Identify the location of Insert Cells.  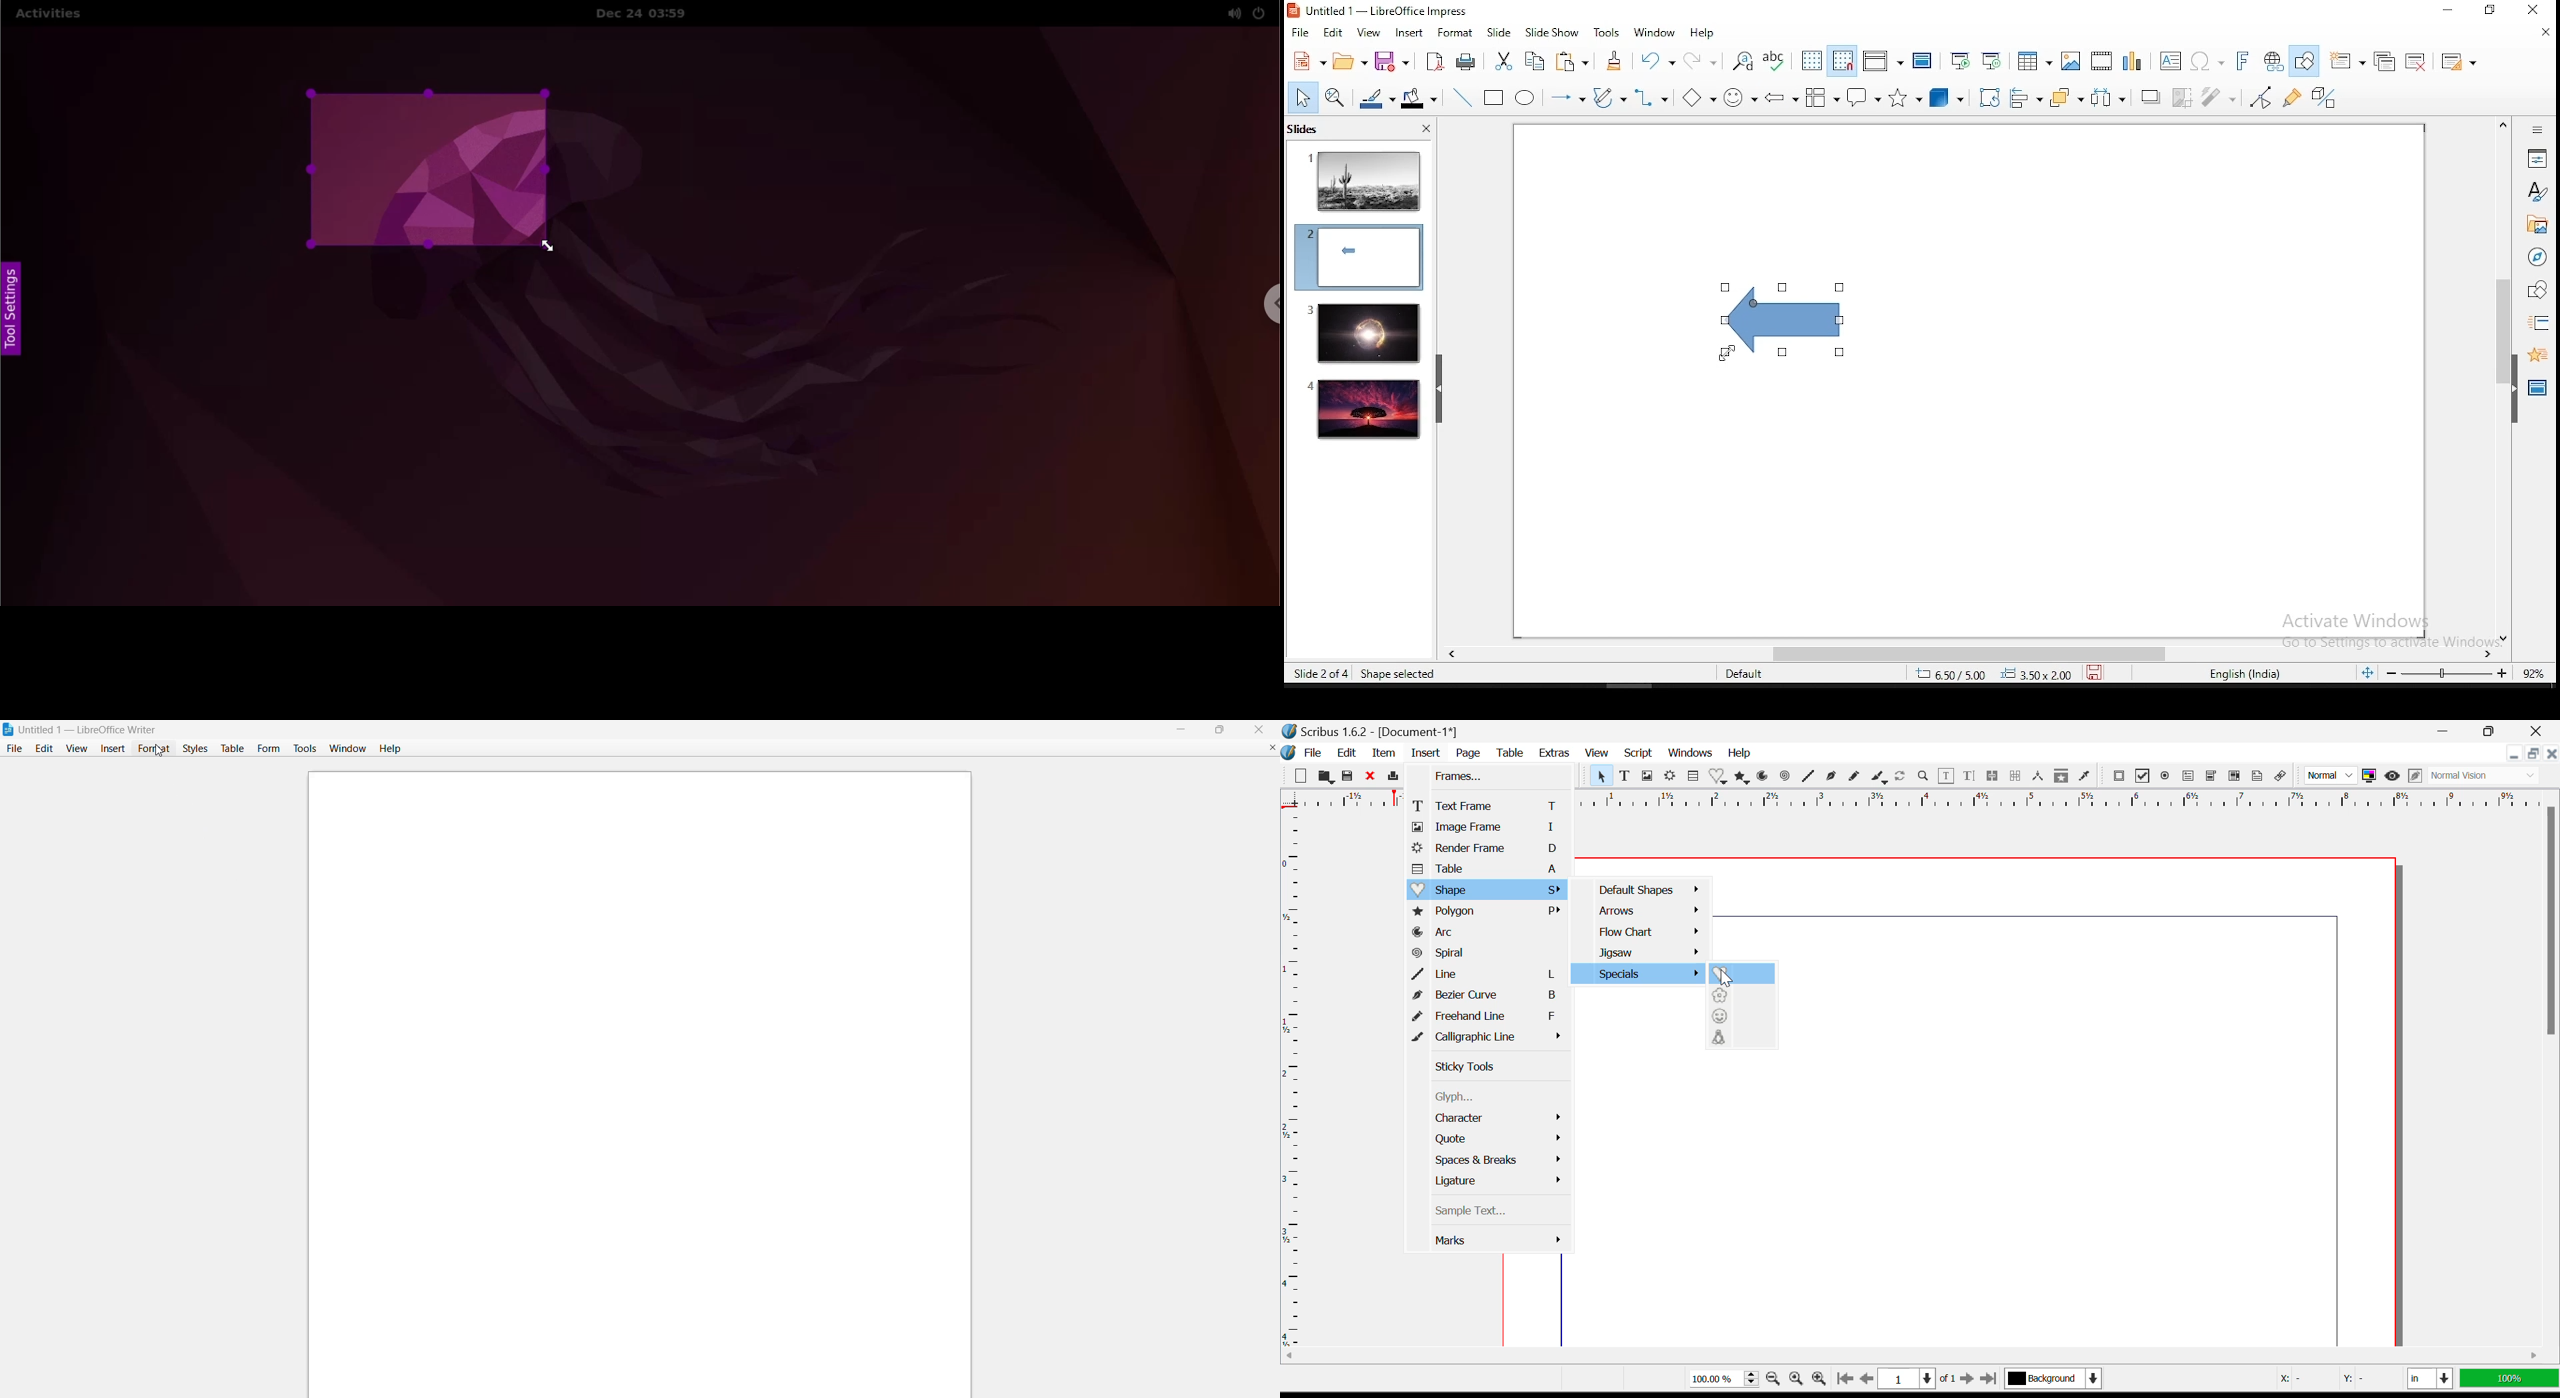
(1692, 778).